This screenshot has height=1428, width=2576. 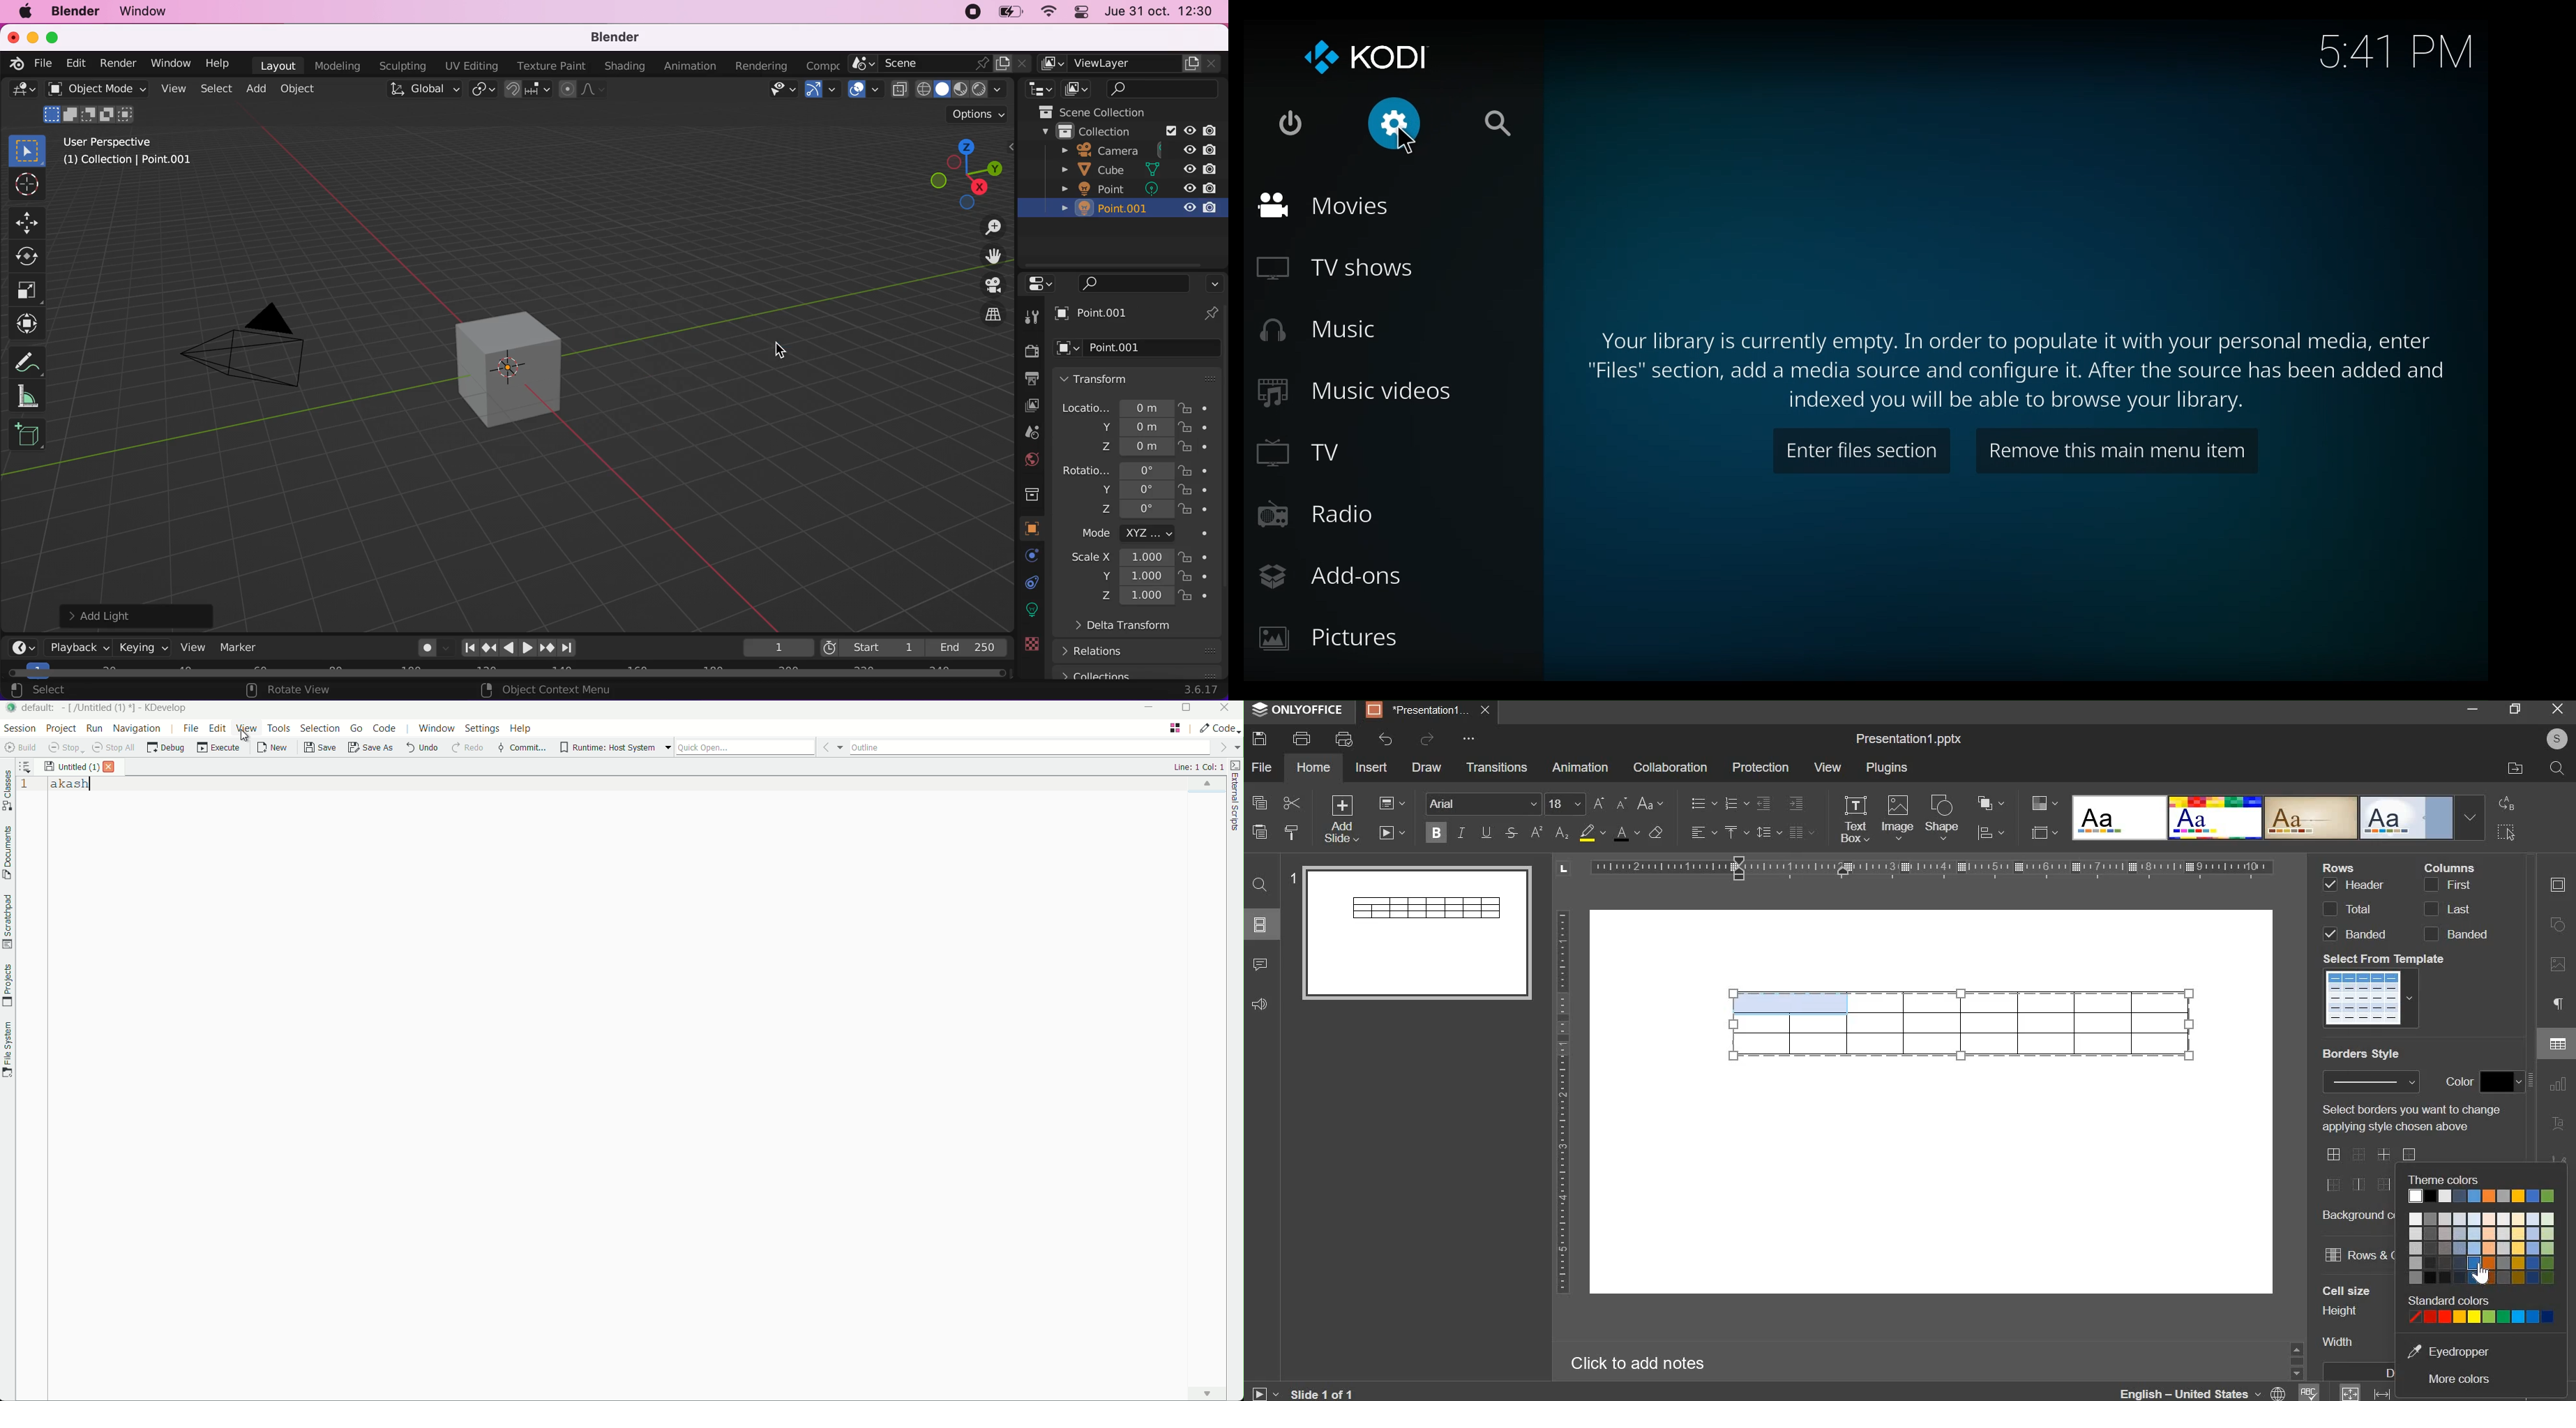 What do you see at coordinates (2219, 1391) in the screenshot?
I see `language & spelling` at bounding box center [2219, 1391].